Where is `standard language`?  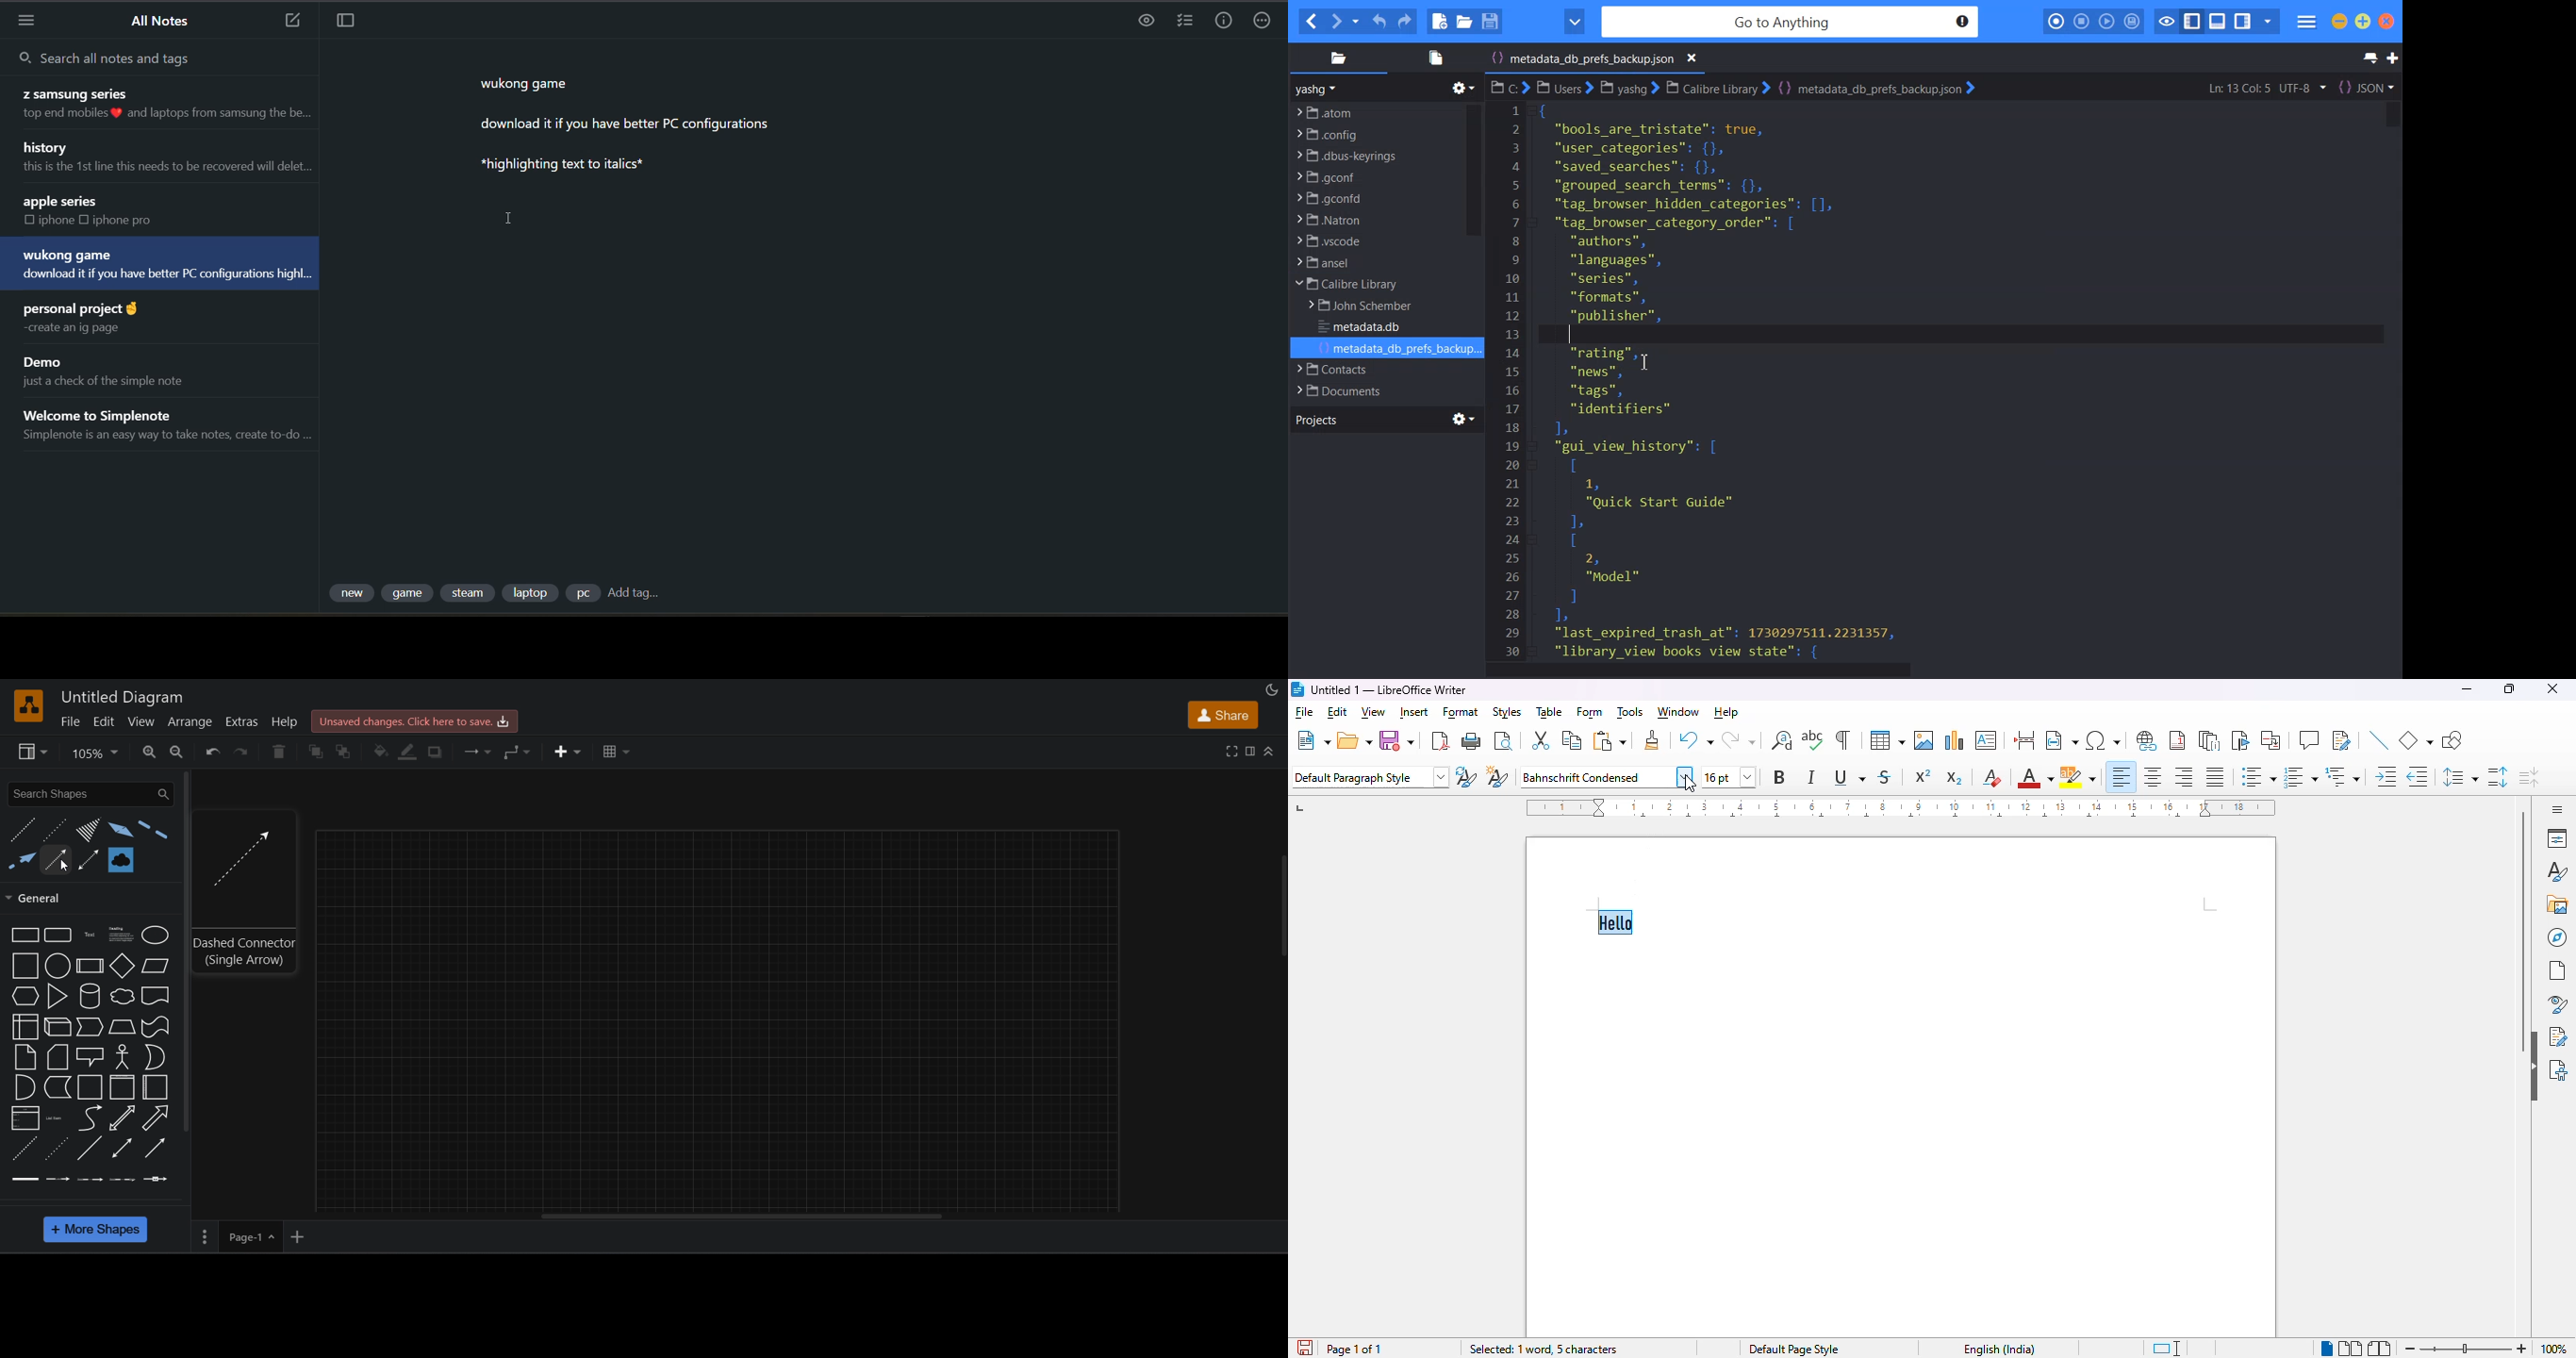 standard language is located at coordinates (2169, 1349).